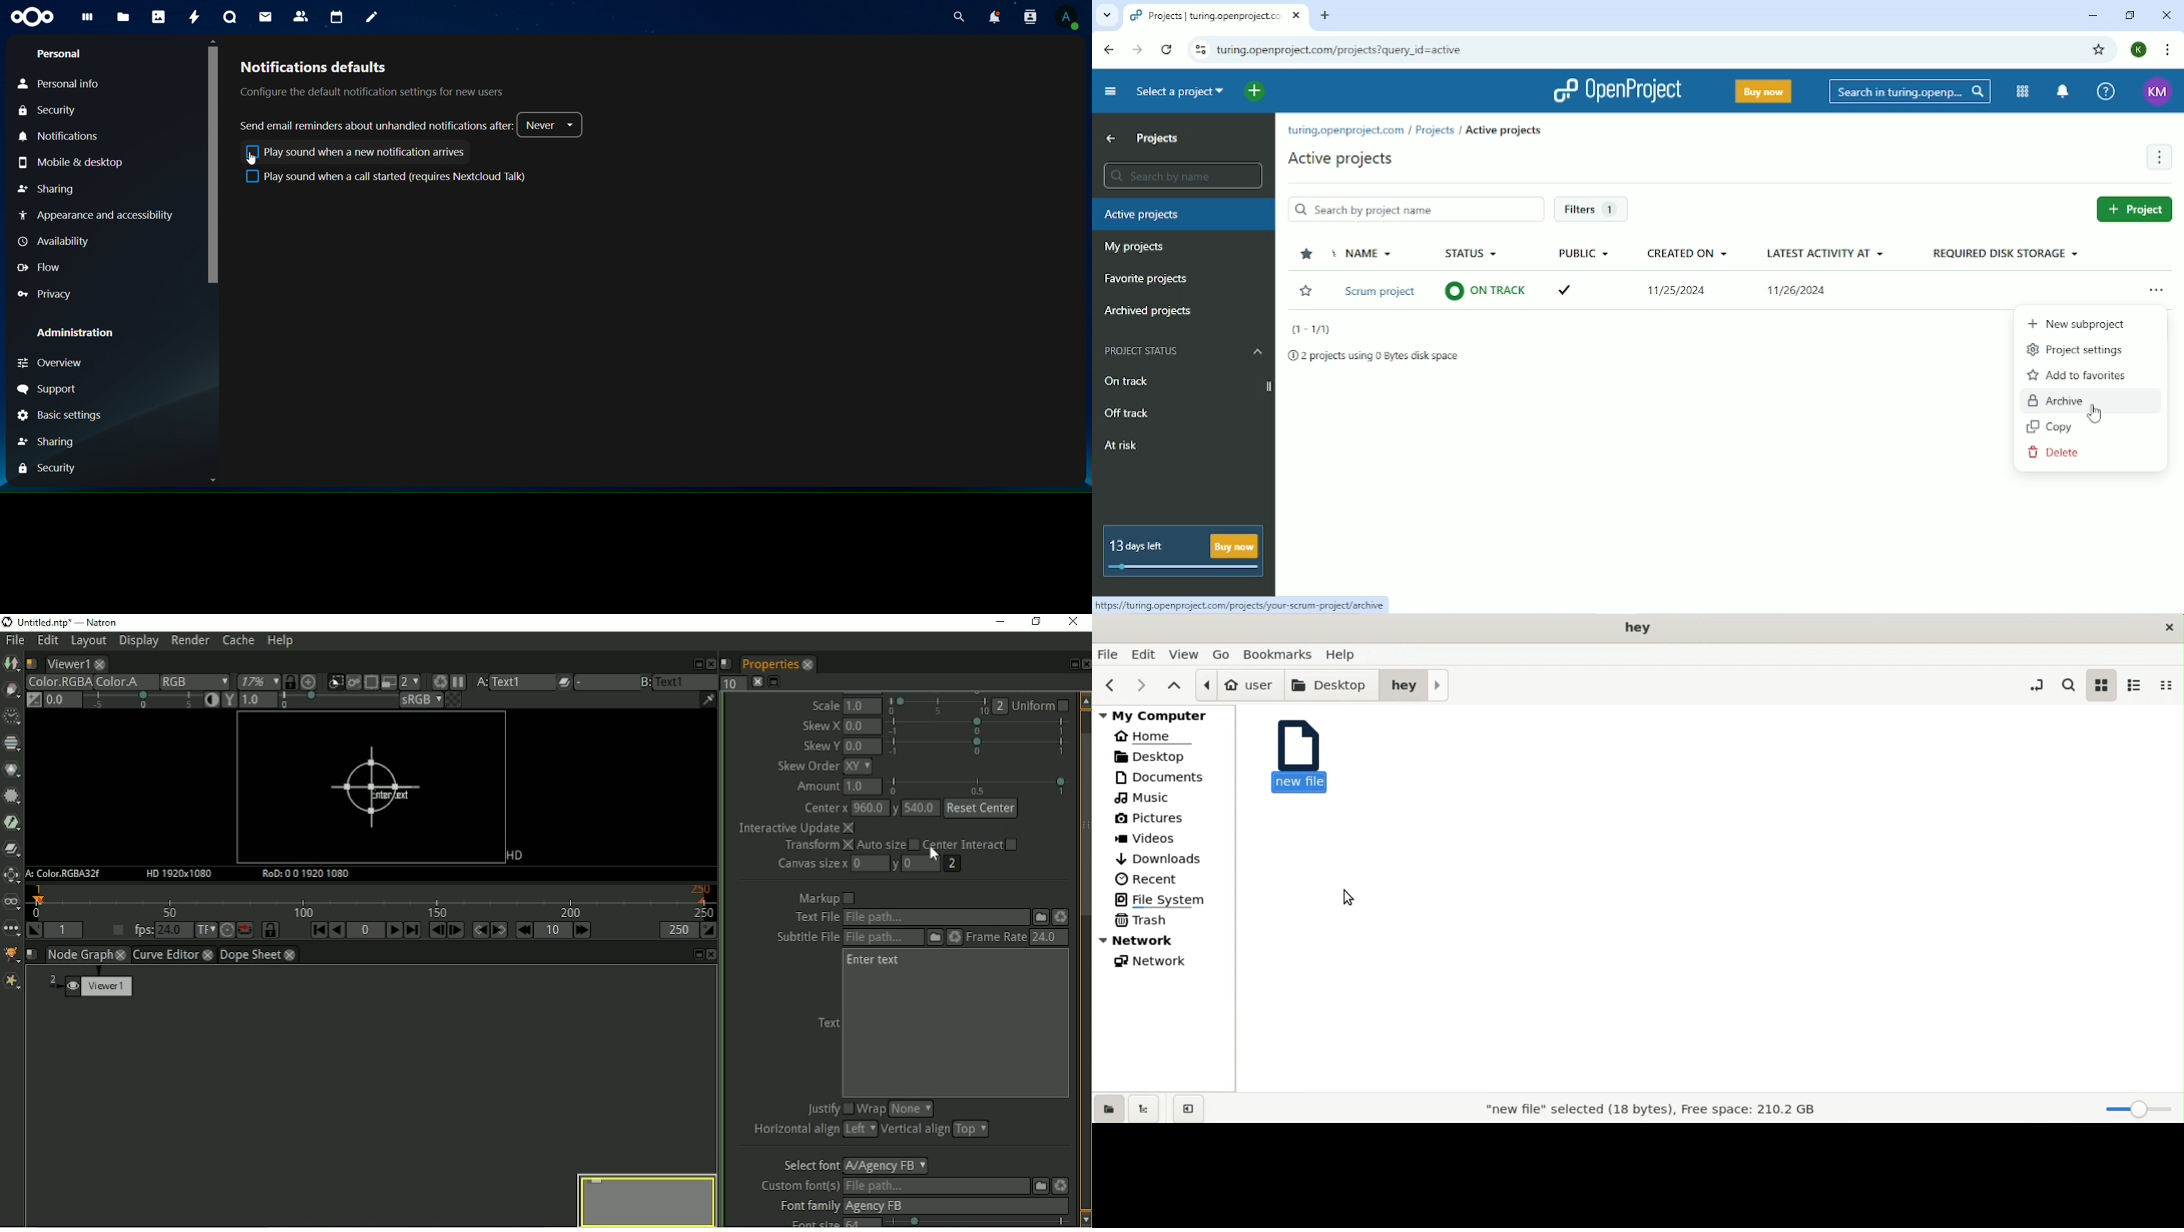 This screenshot has height=1232, width=2184. I want to click on View Profile, so click(1068, 18).